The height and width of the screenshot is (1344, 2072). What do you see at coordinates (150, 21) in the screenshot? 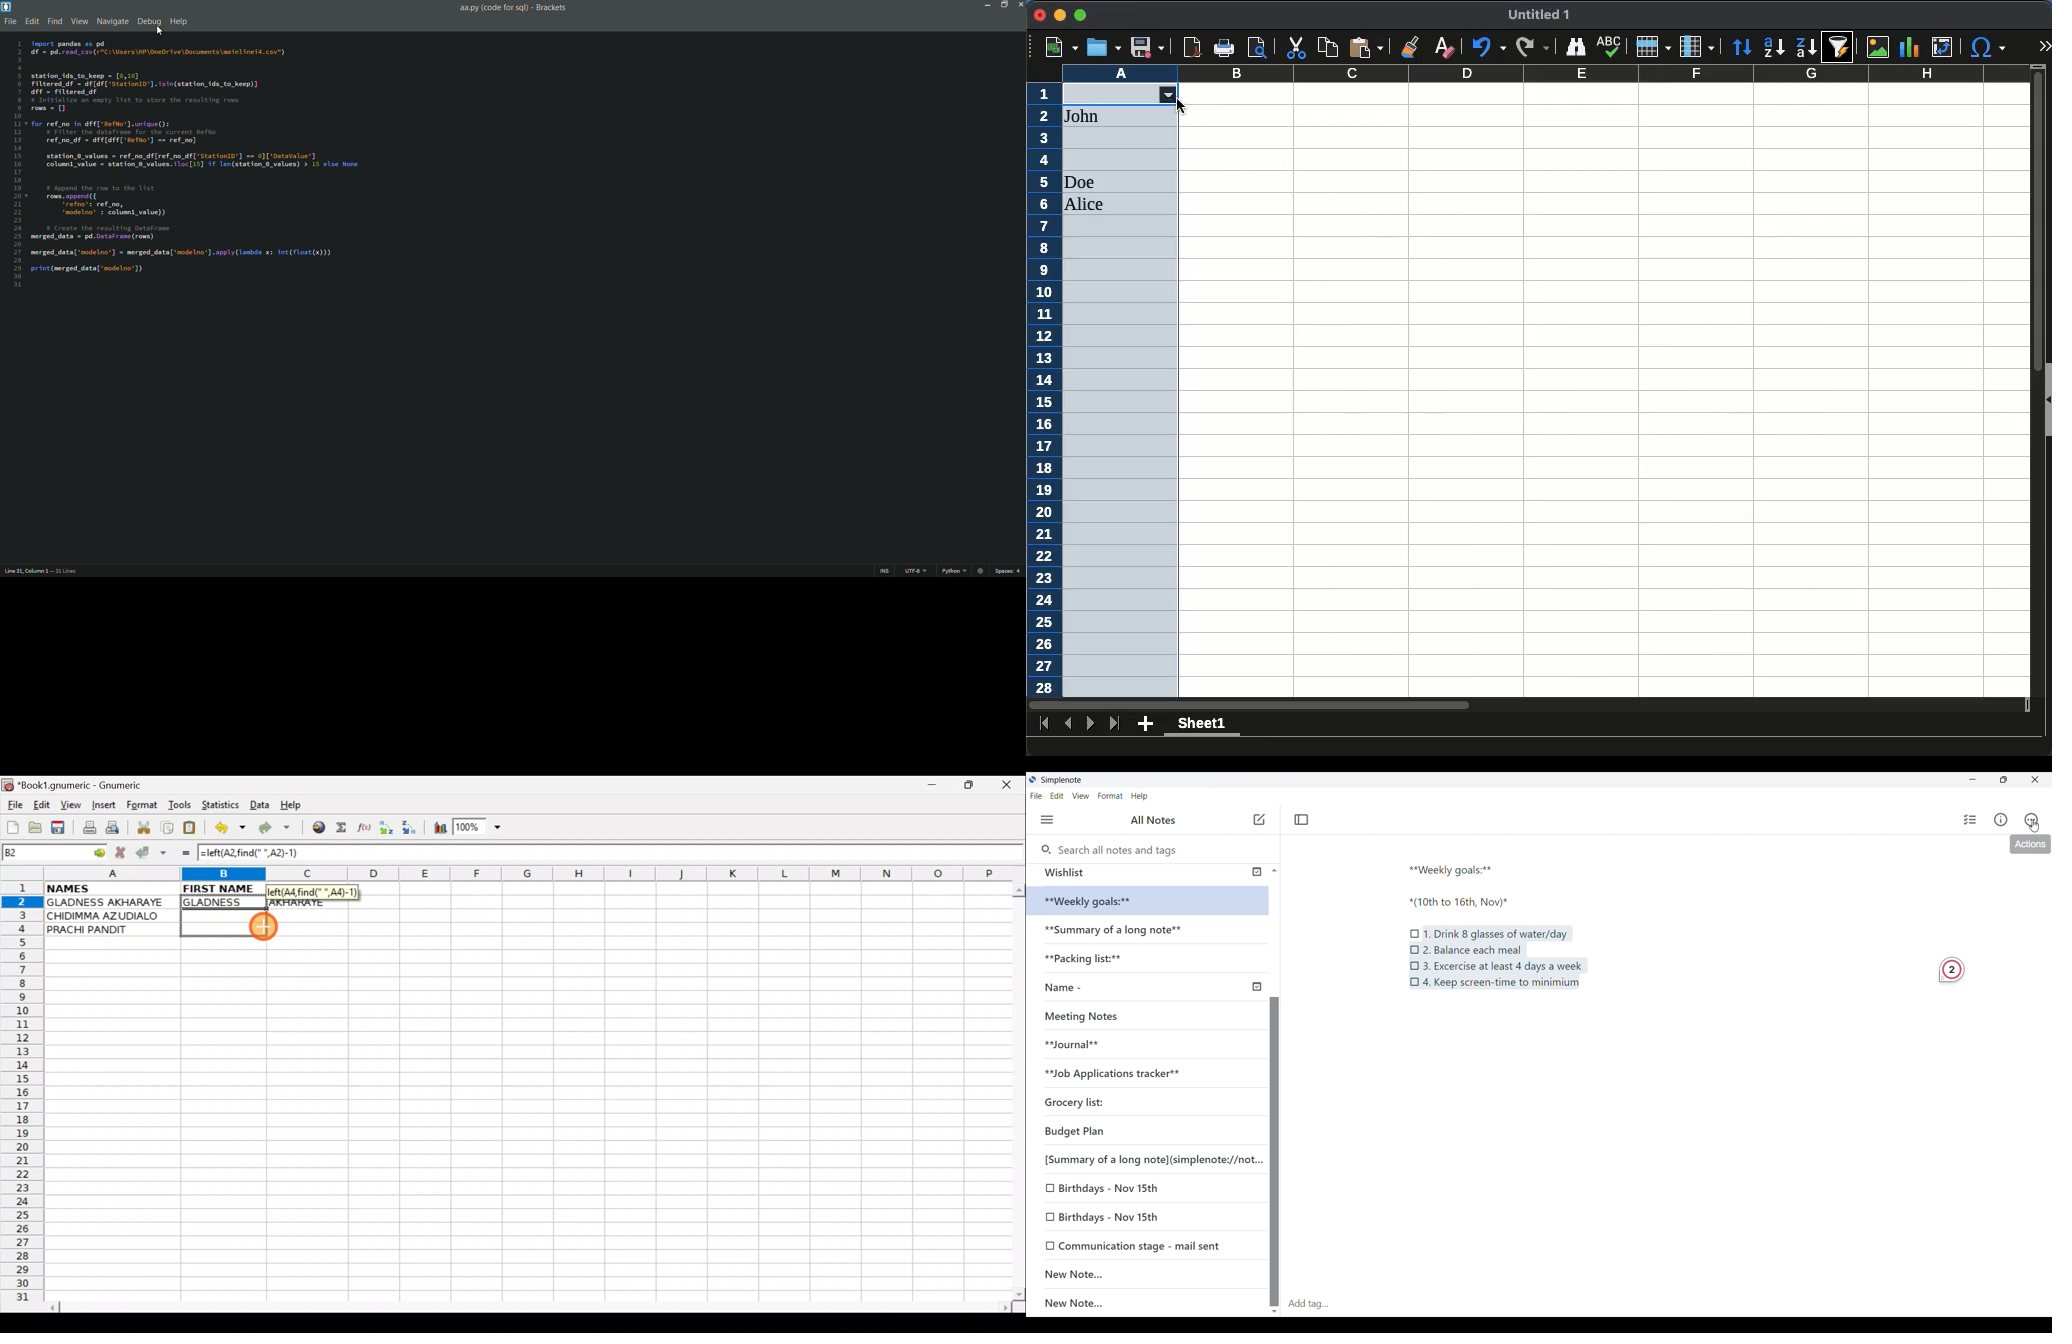
I see `debug menu` at bounding box center [150, 21].